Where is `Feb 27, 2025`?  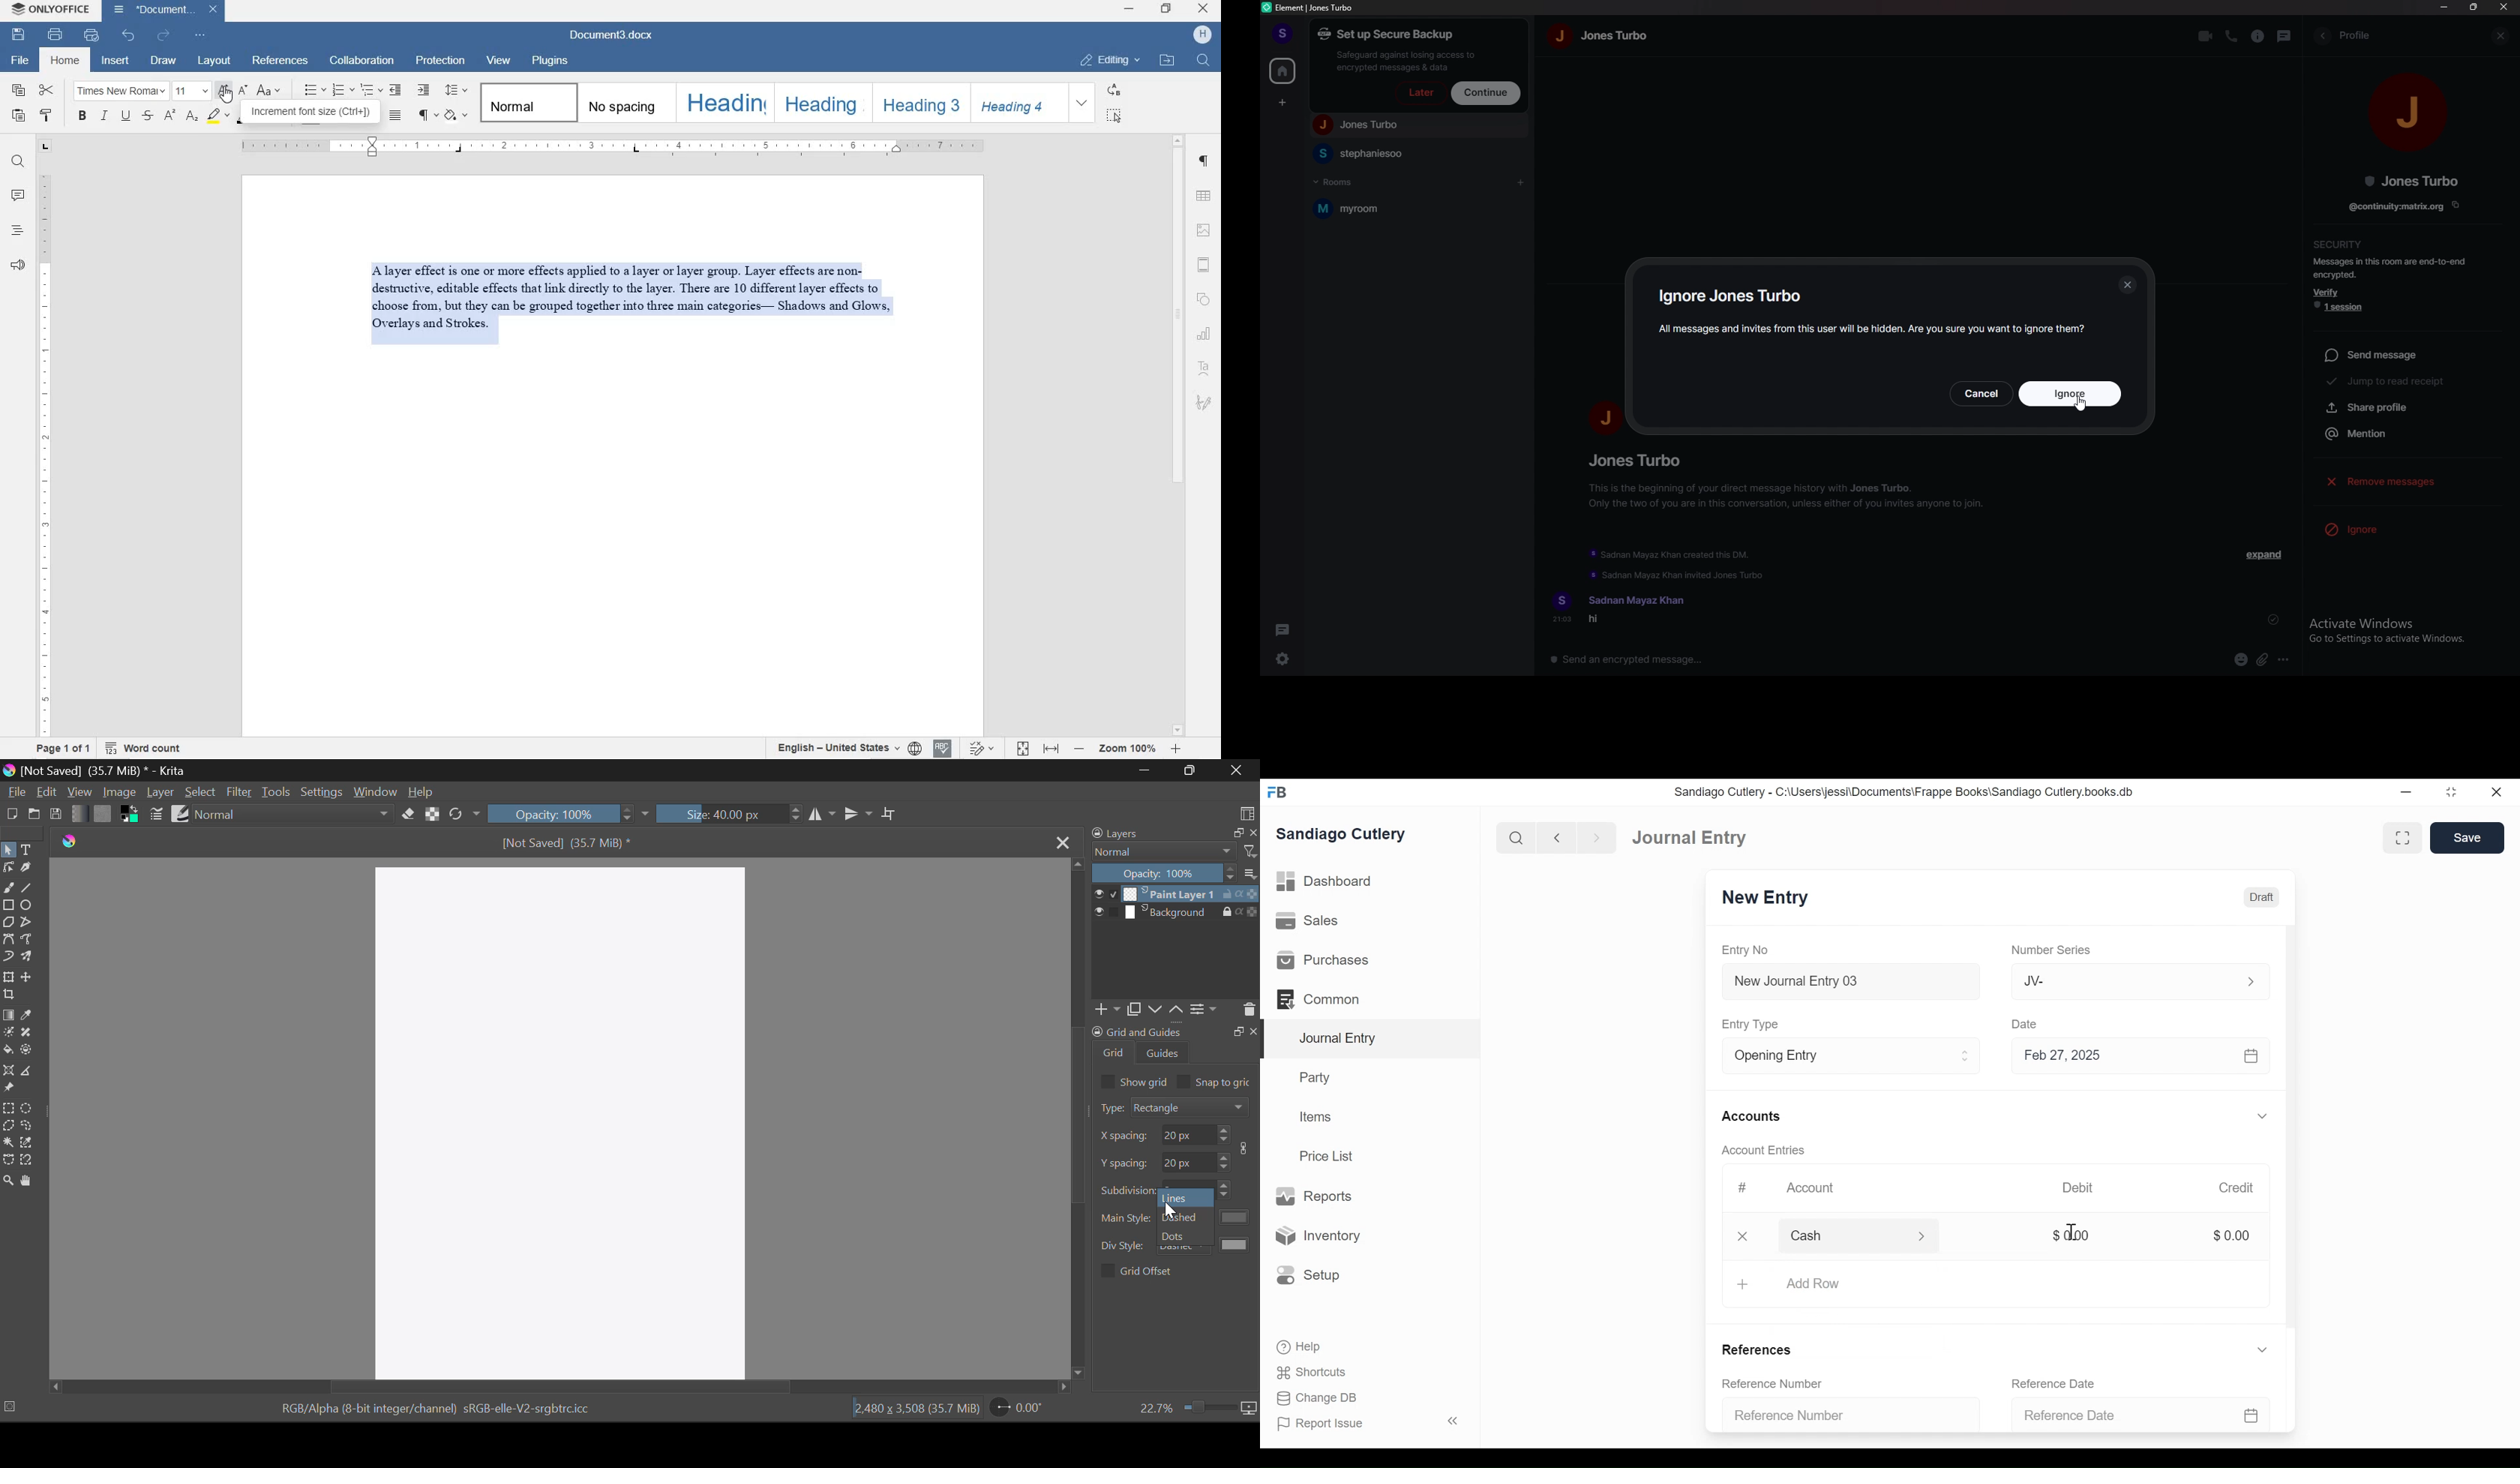
Feb 27, 2025 is located at coordinates (2138, 1056).